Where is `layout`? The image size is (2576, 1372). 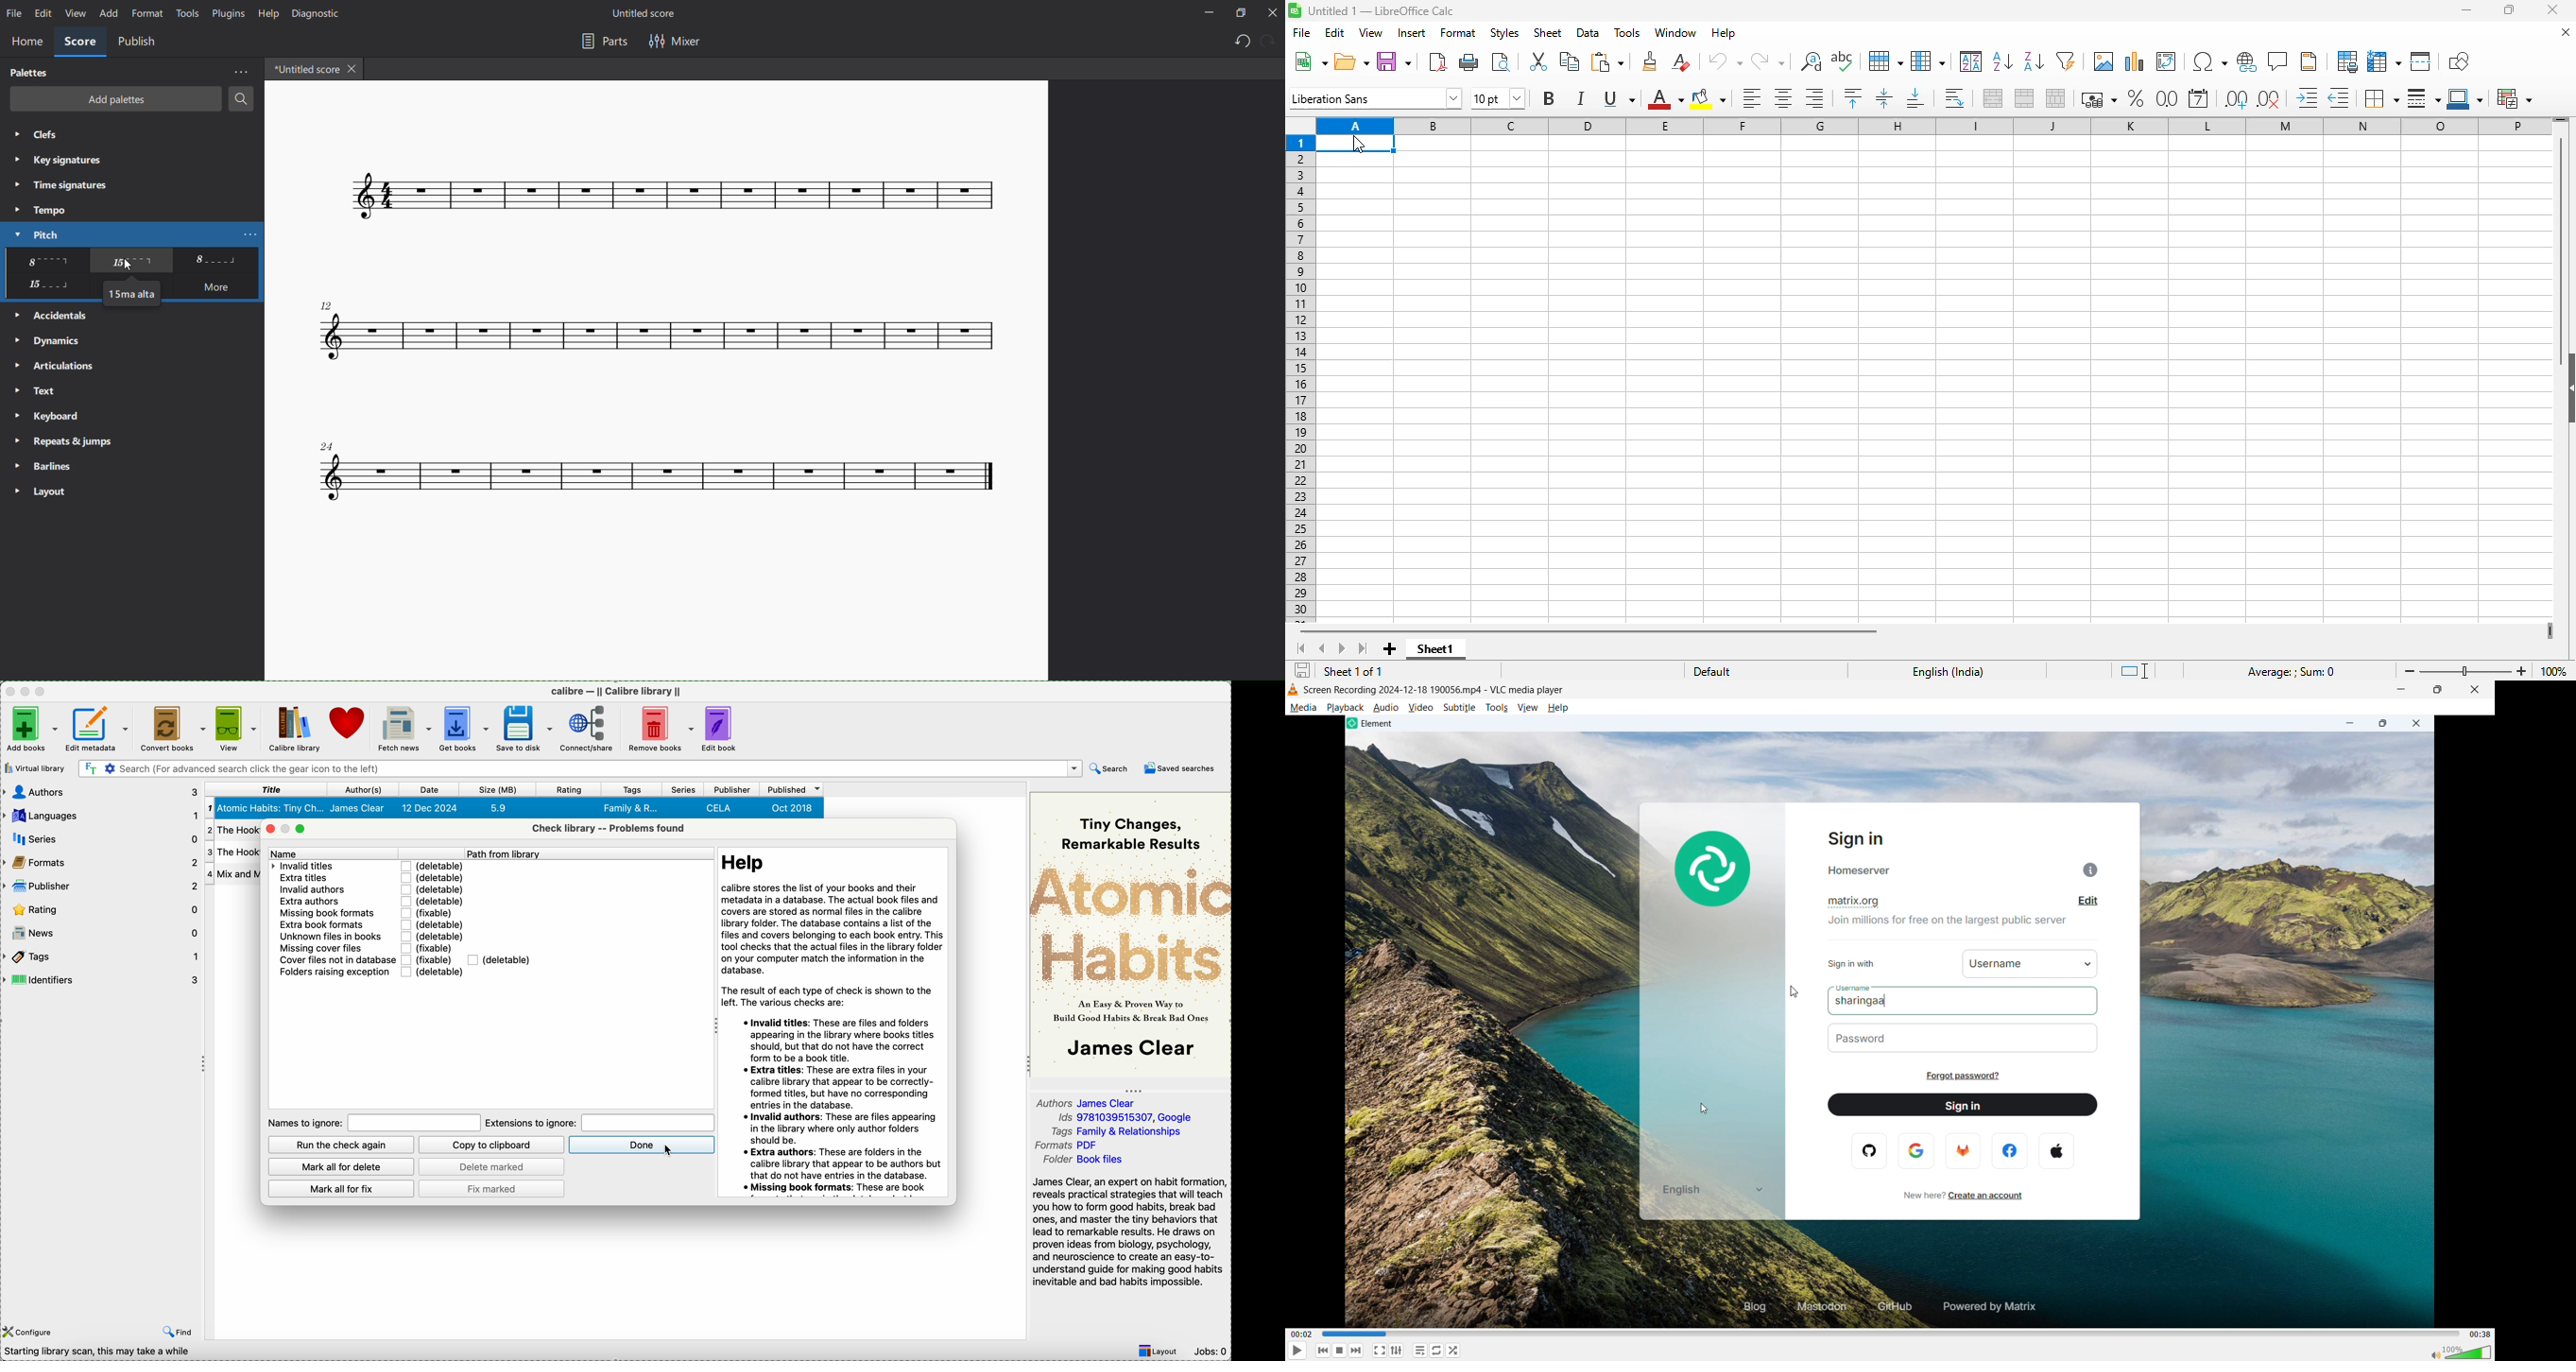
layout is located at coordinates (1162, 1351).